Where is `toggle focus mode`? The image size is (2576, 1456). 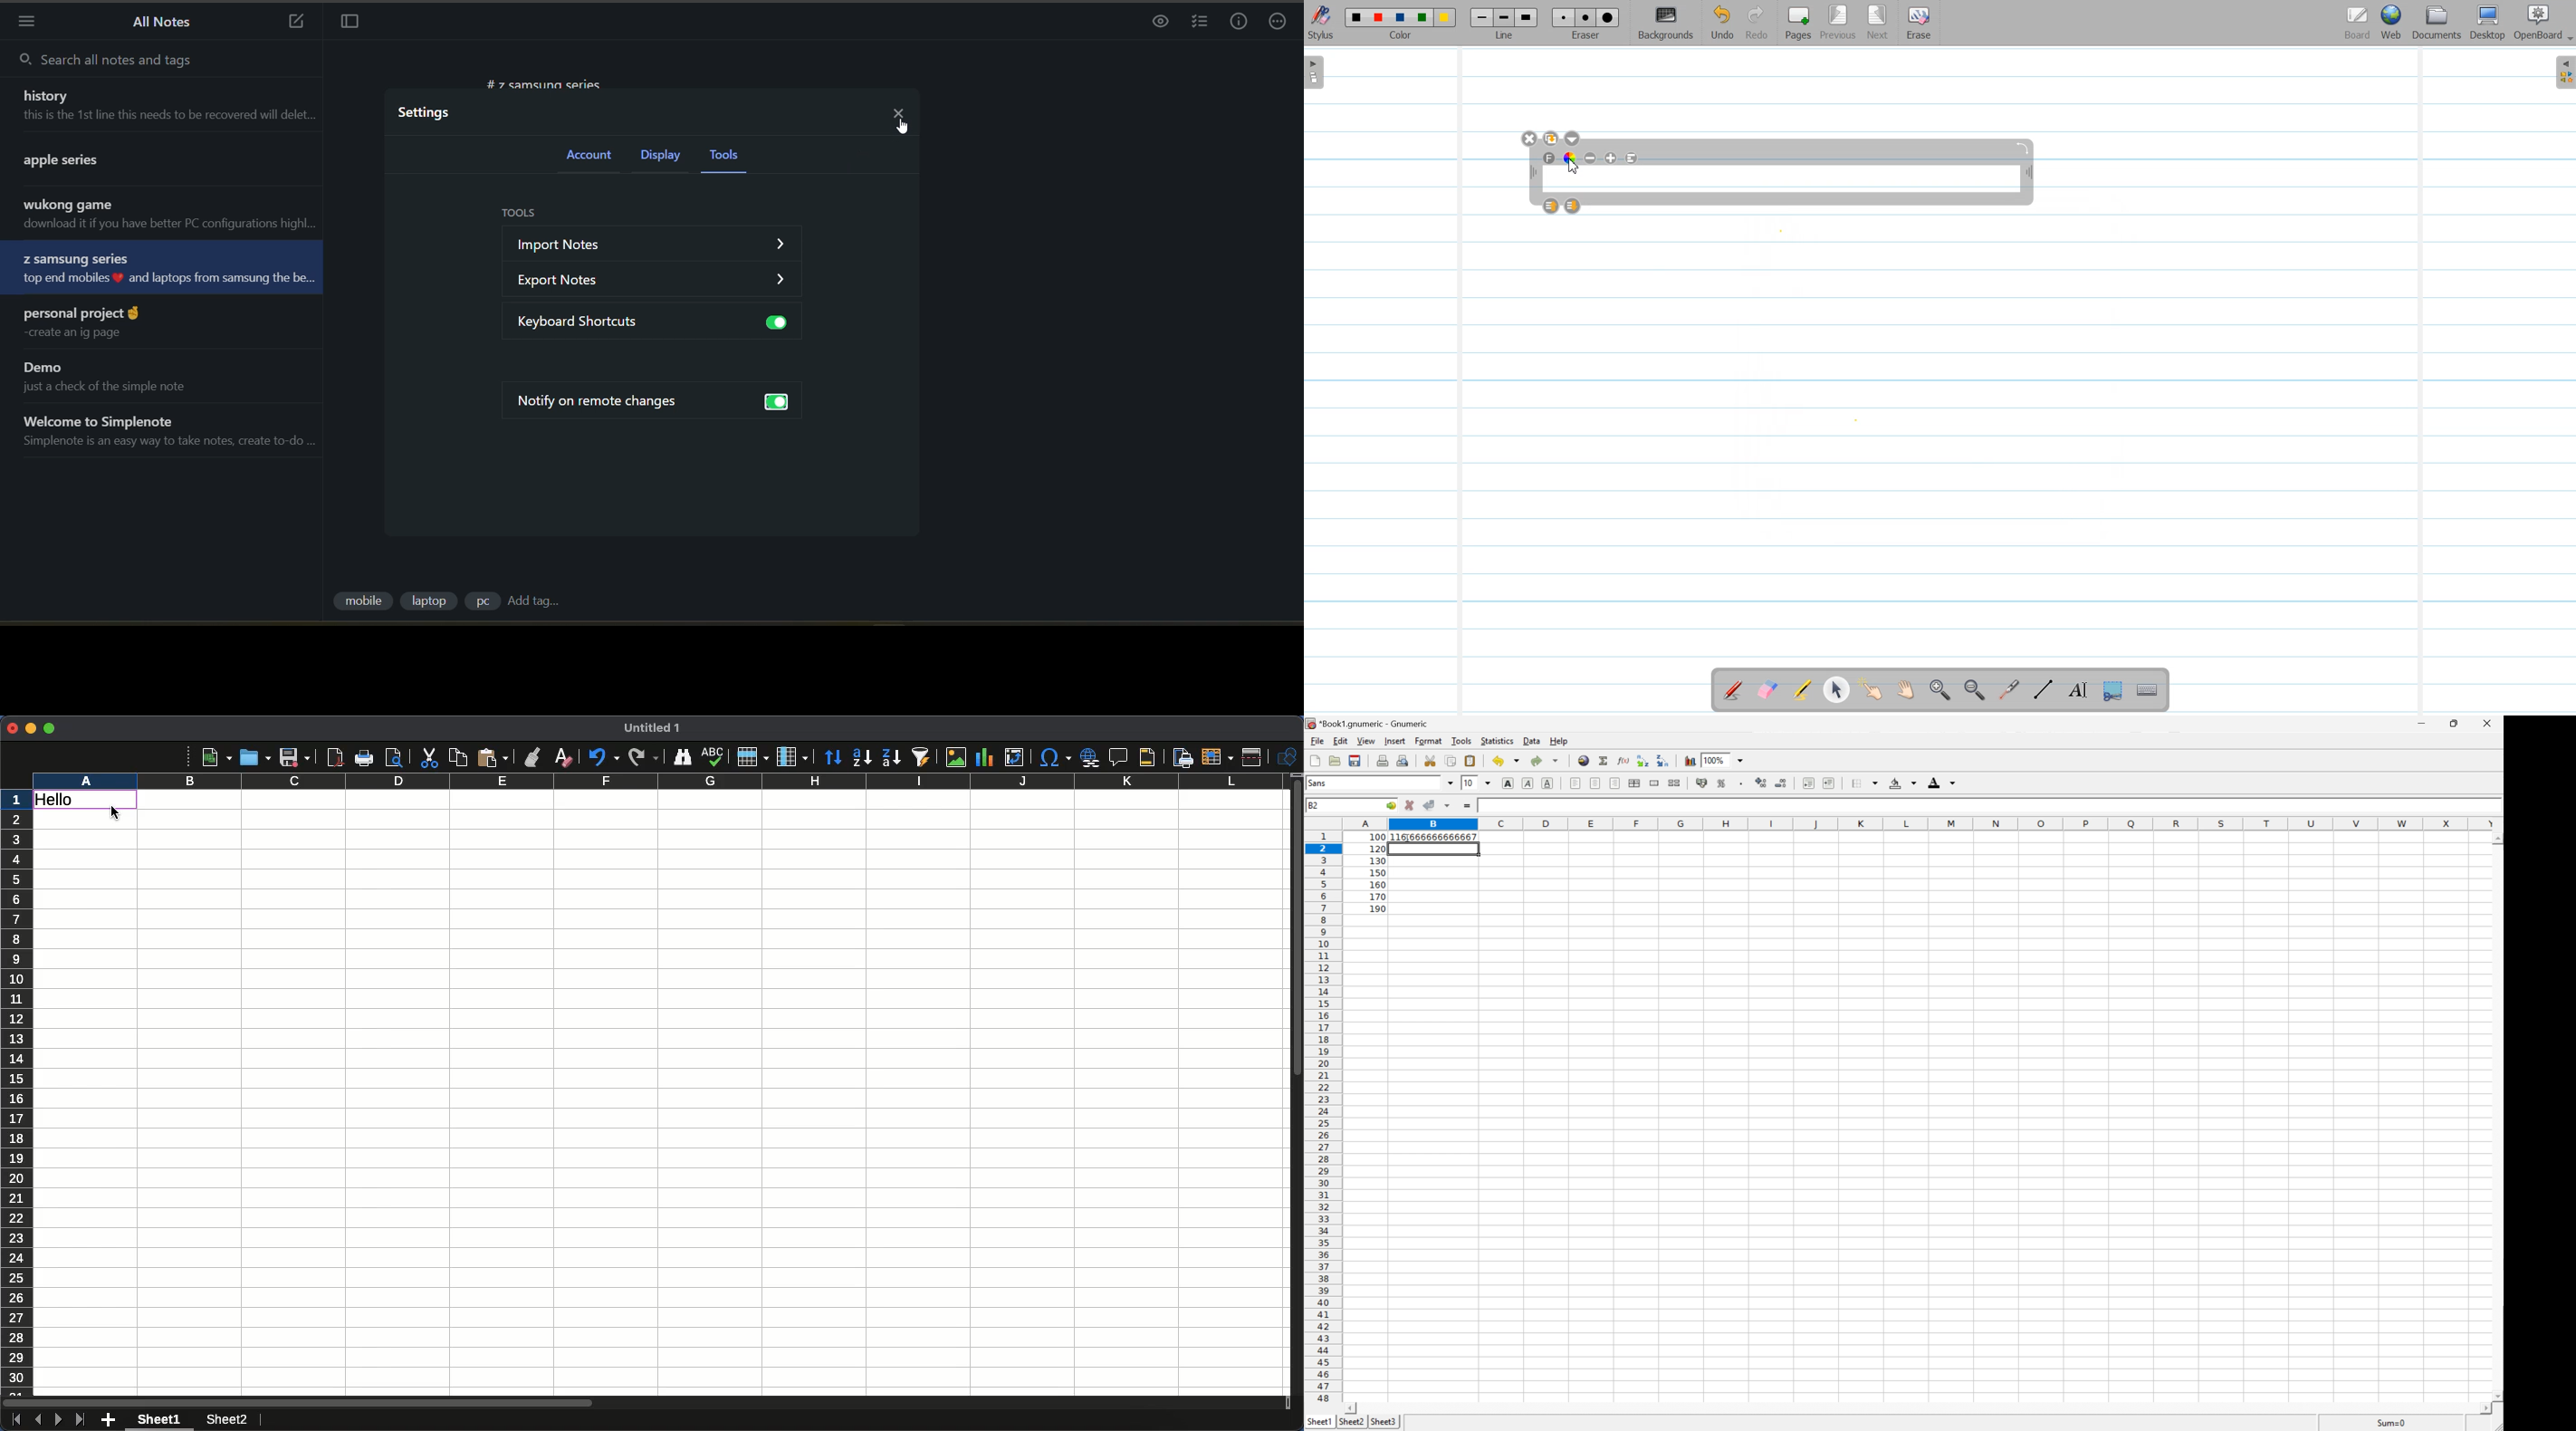
toggle focus mode is located at coordinates (351, 22).